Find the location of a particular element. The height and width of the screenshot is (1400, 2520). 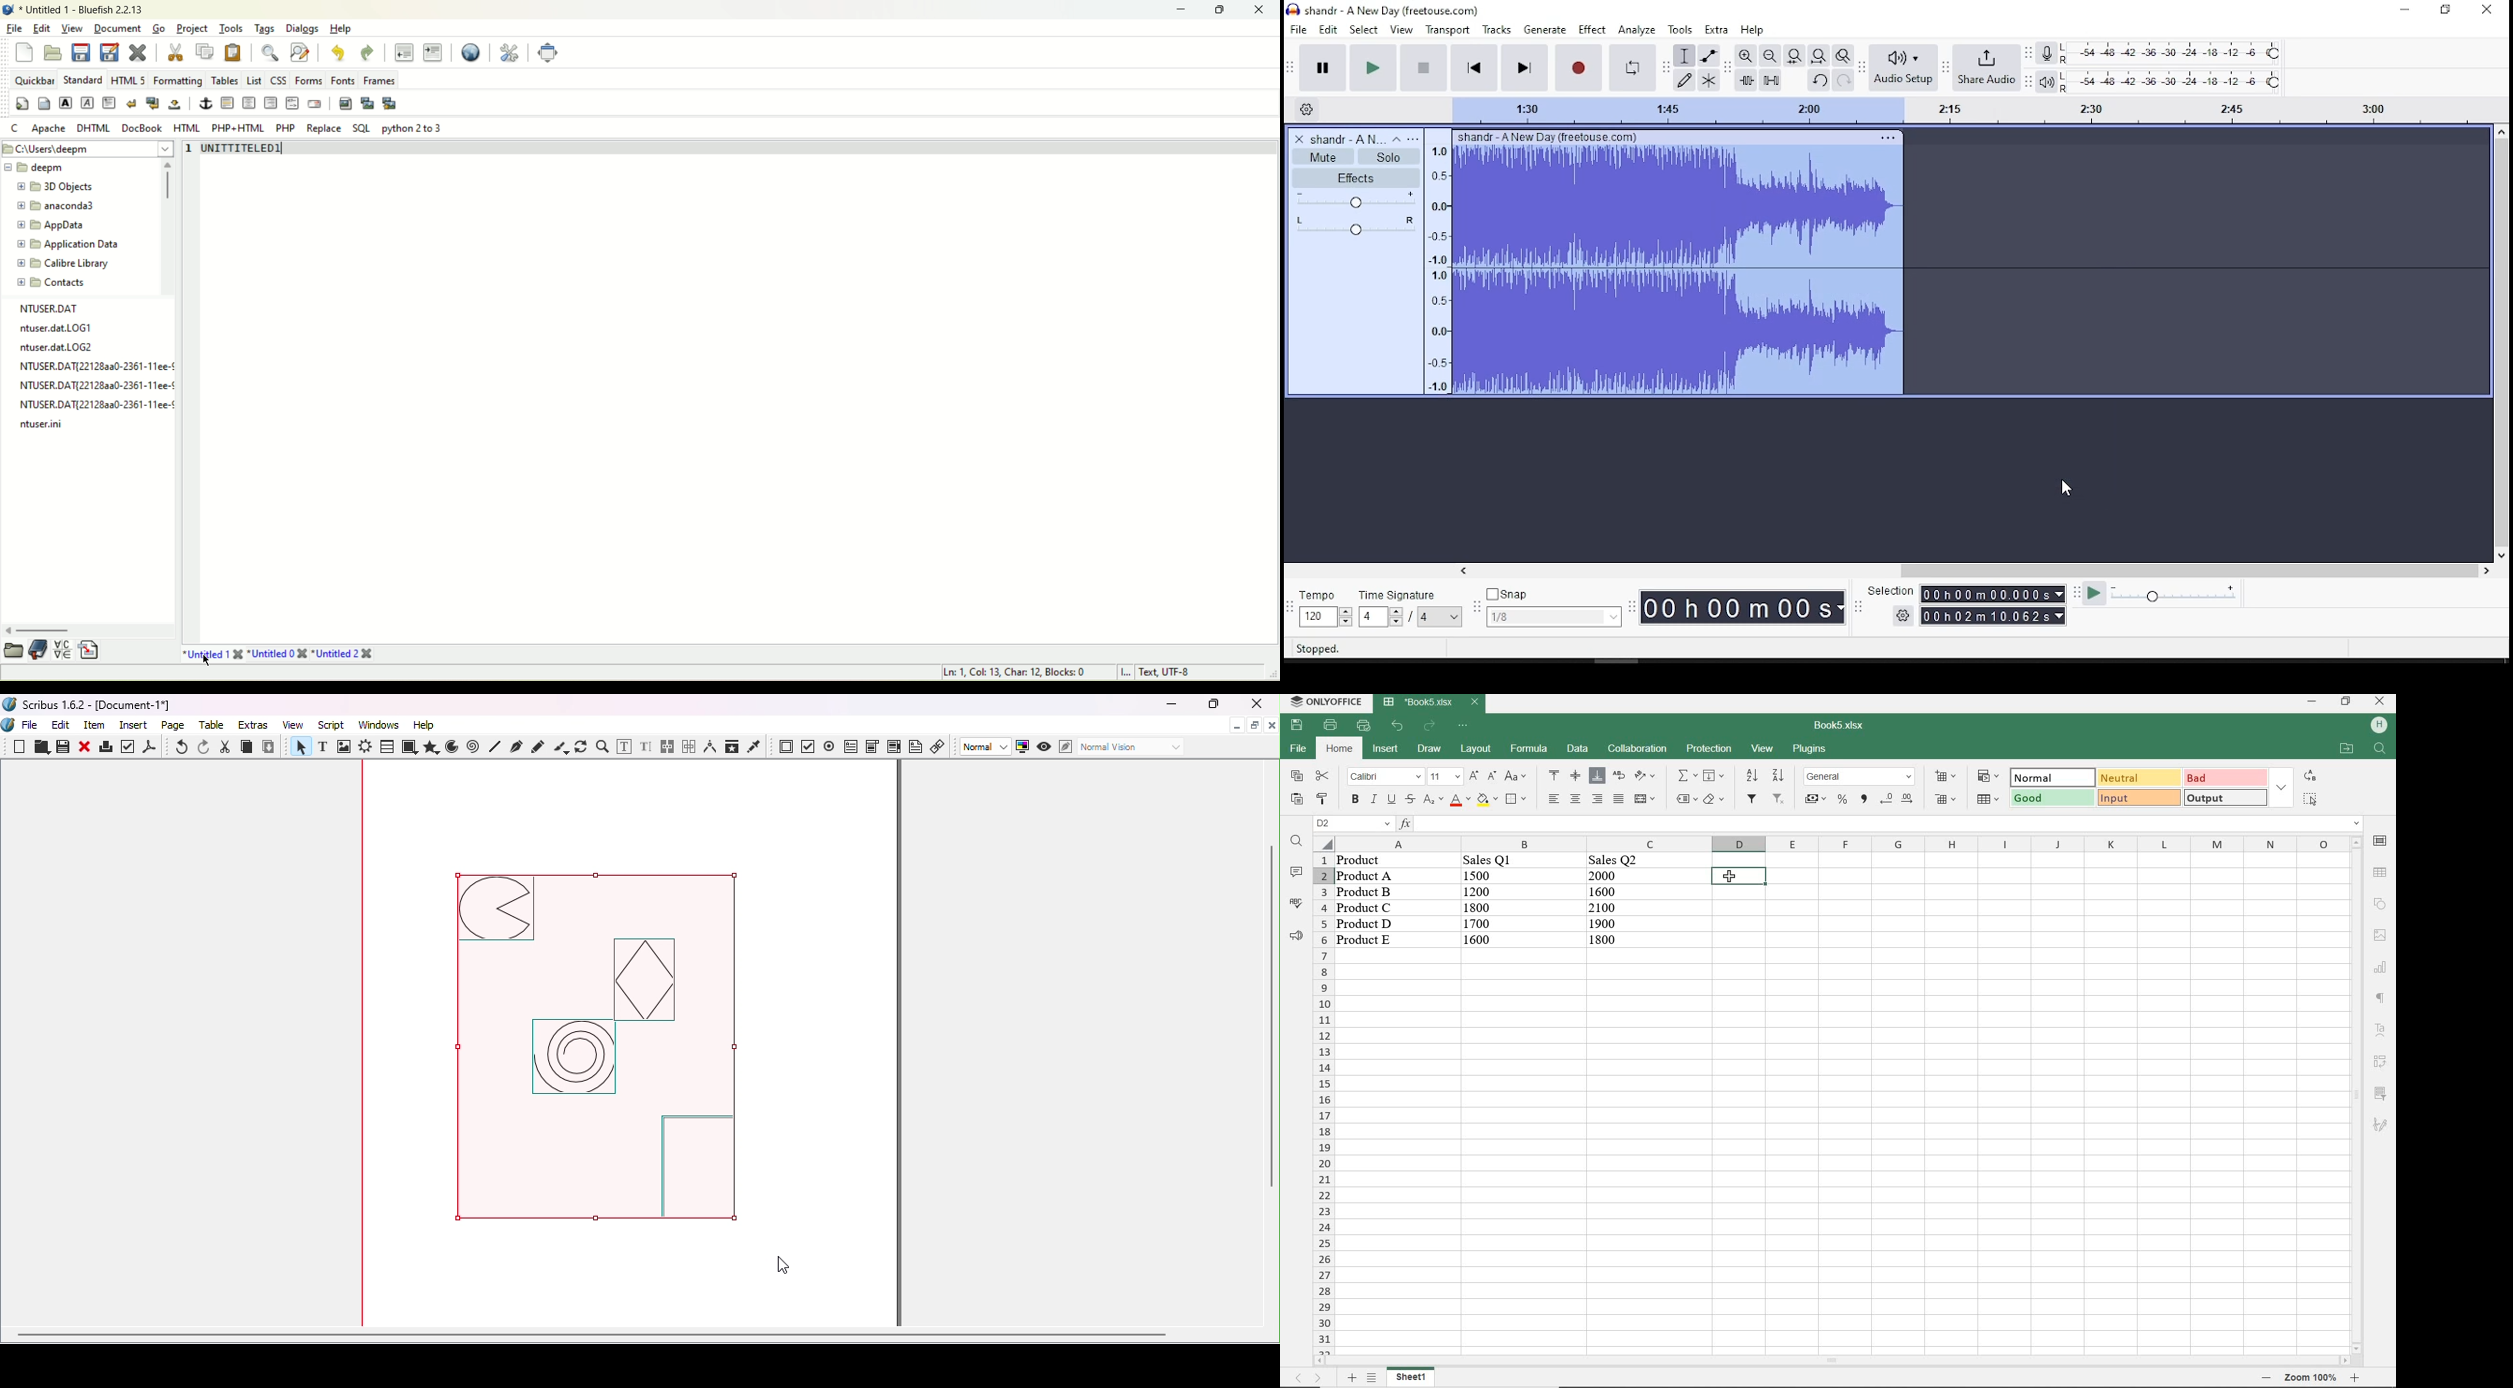

trim audio outside selection is located at coordinates (1747, 80).